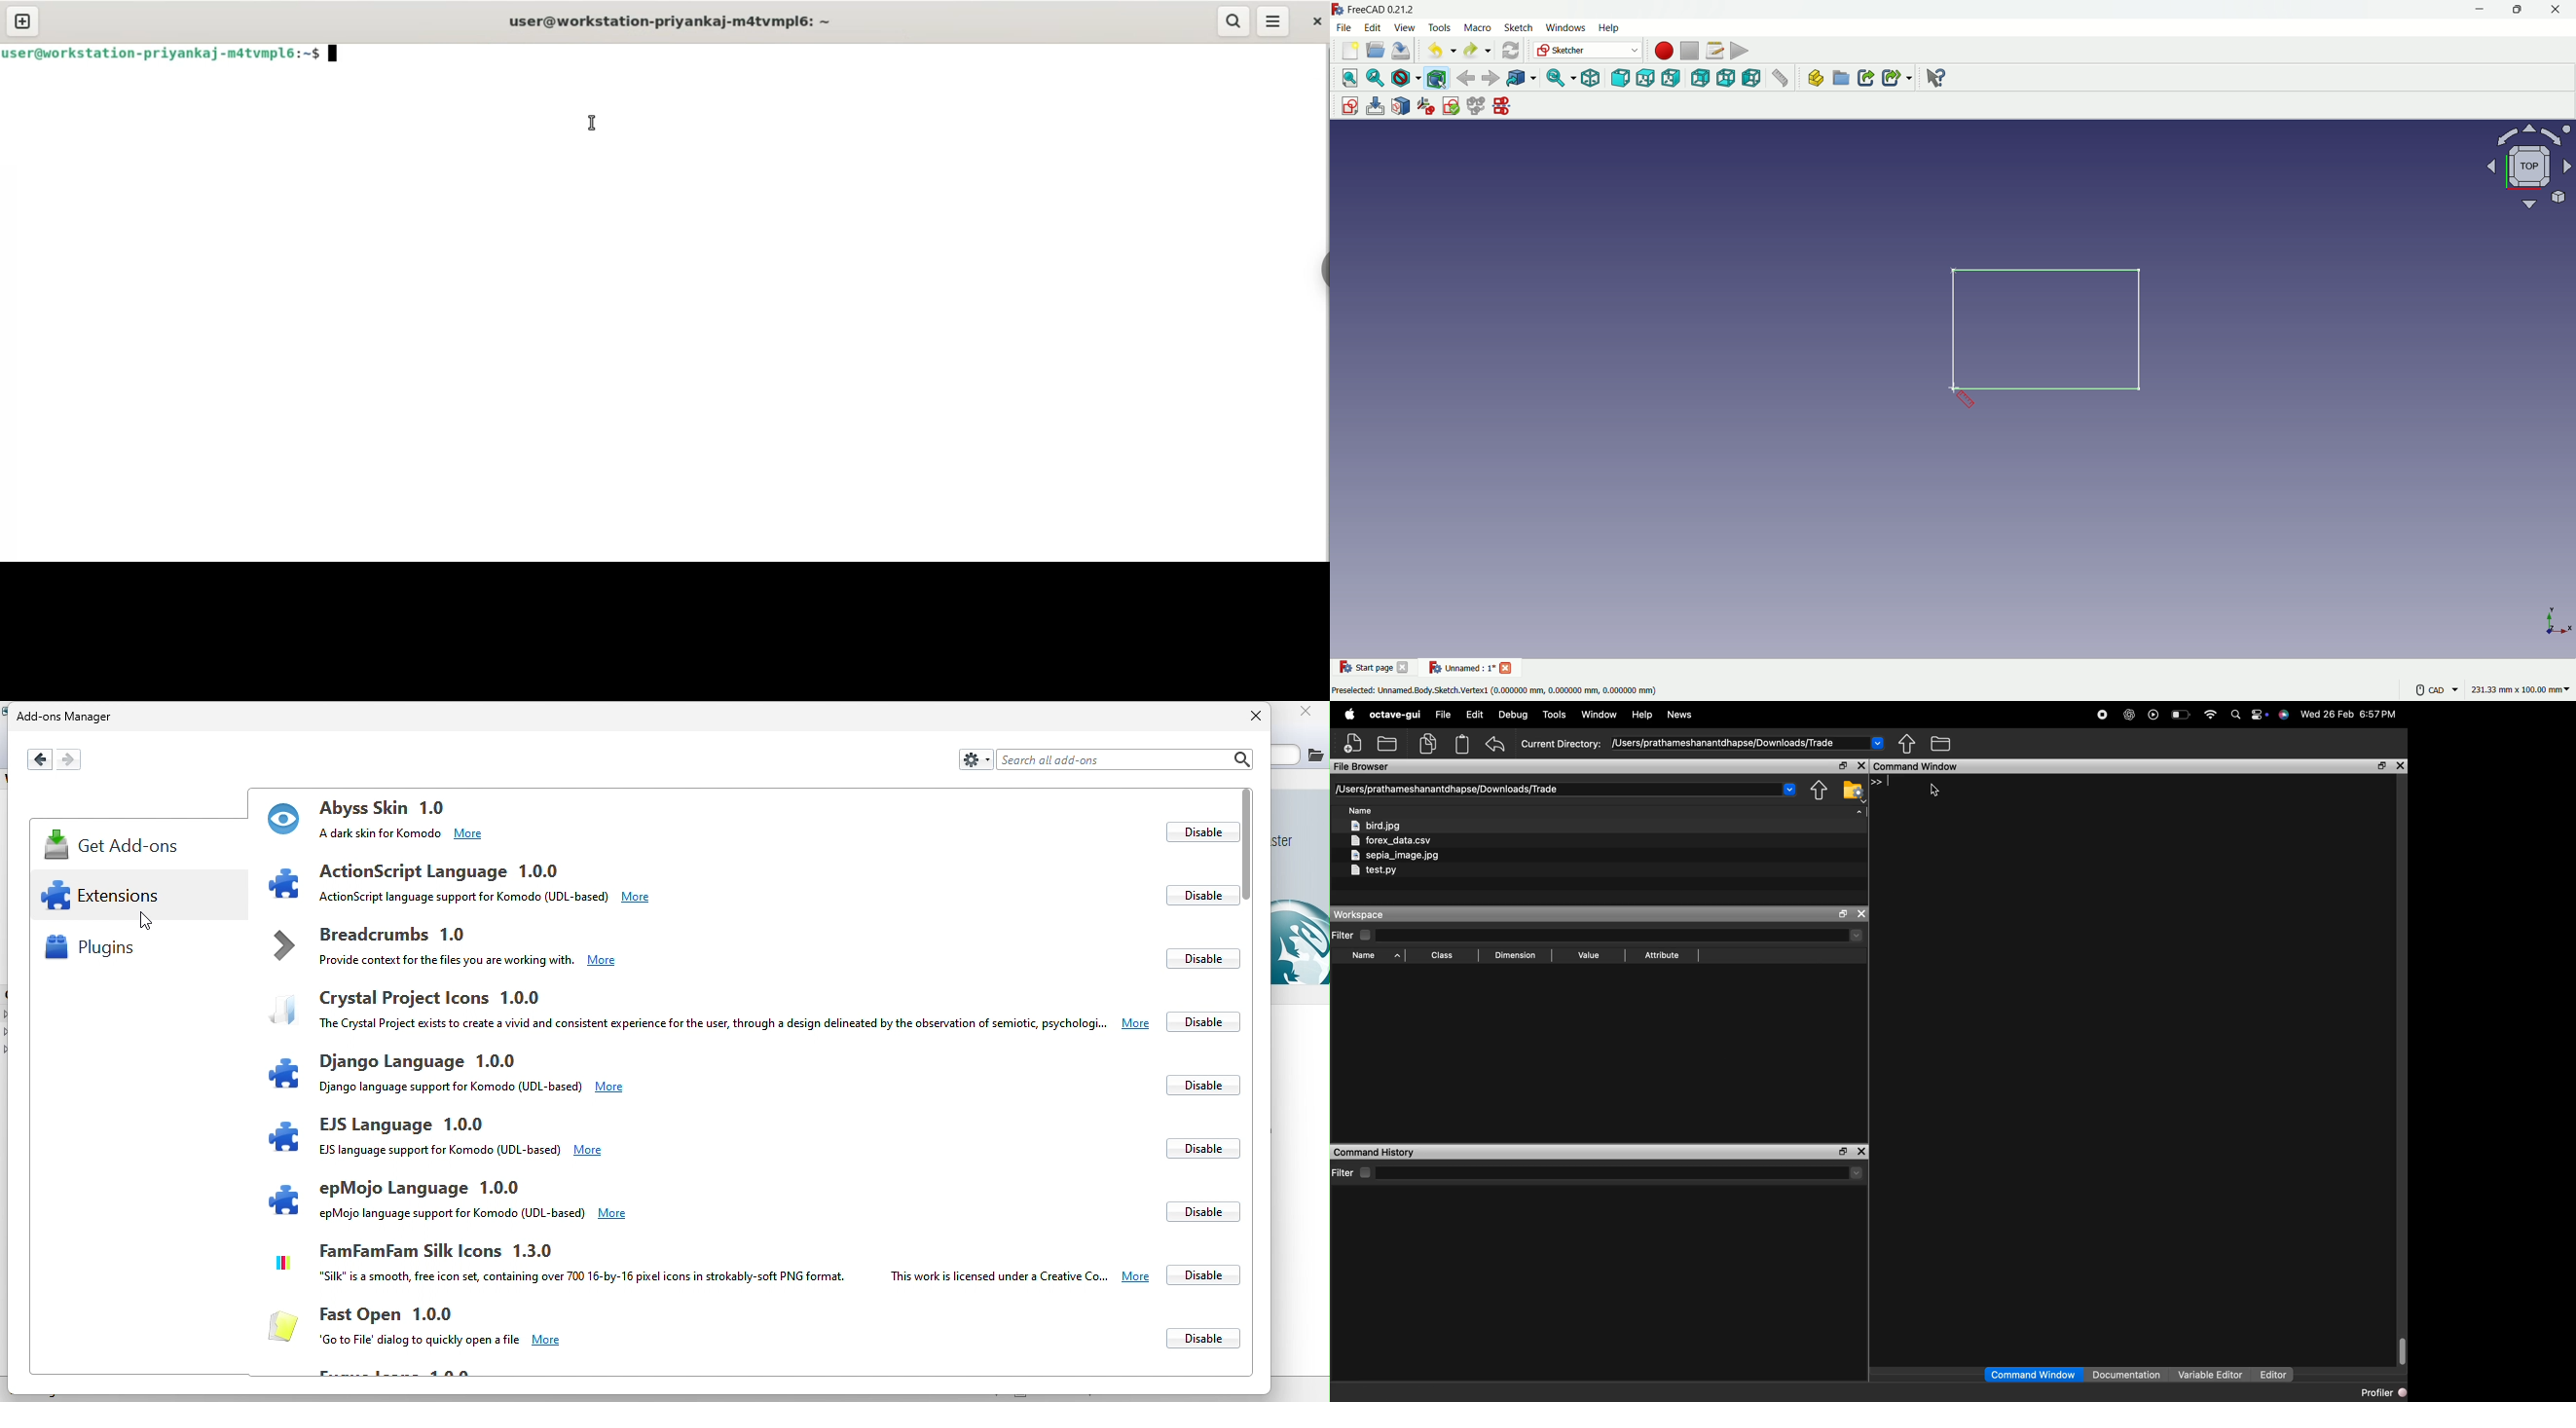  Describe the element at coordinates (78, 758) in the screenshot. I see `next` at that location.